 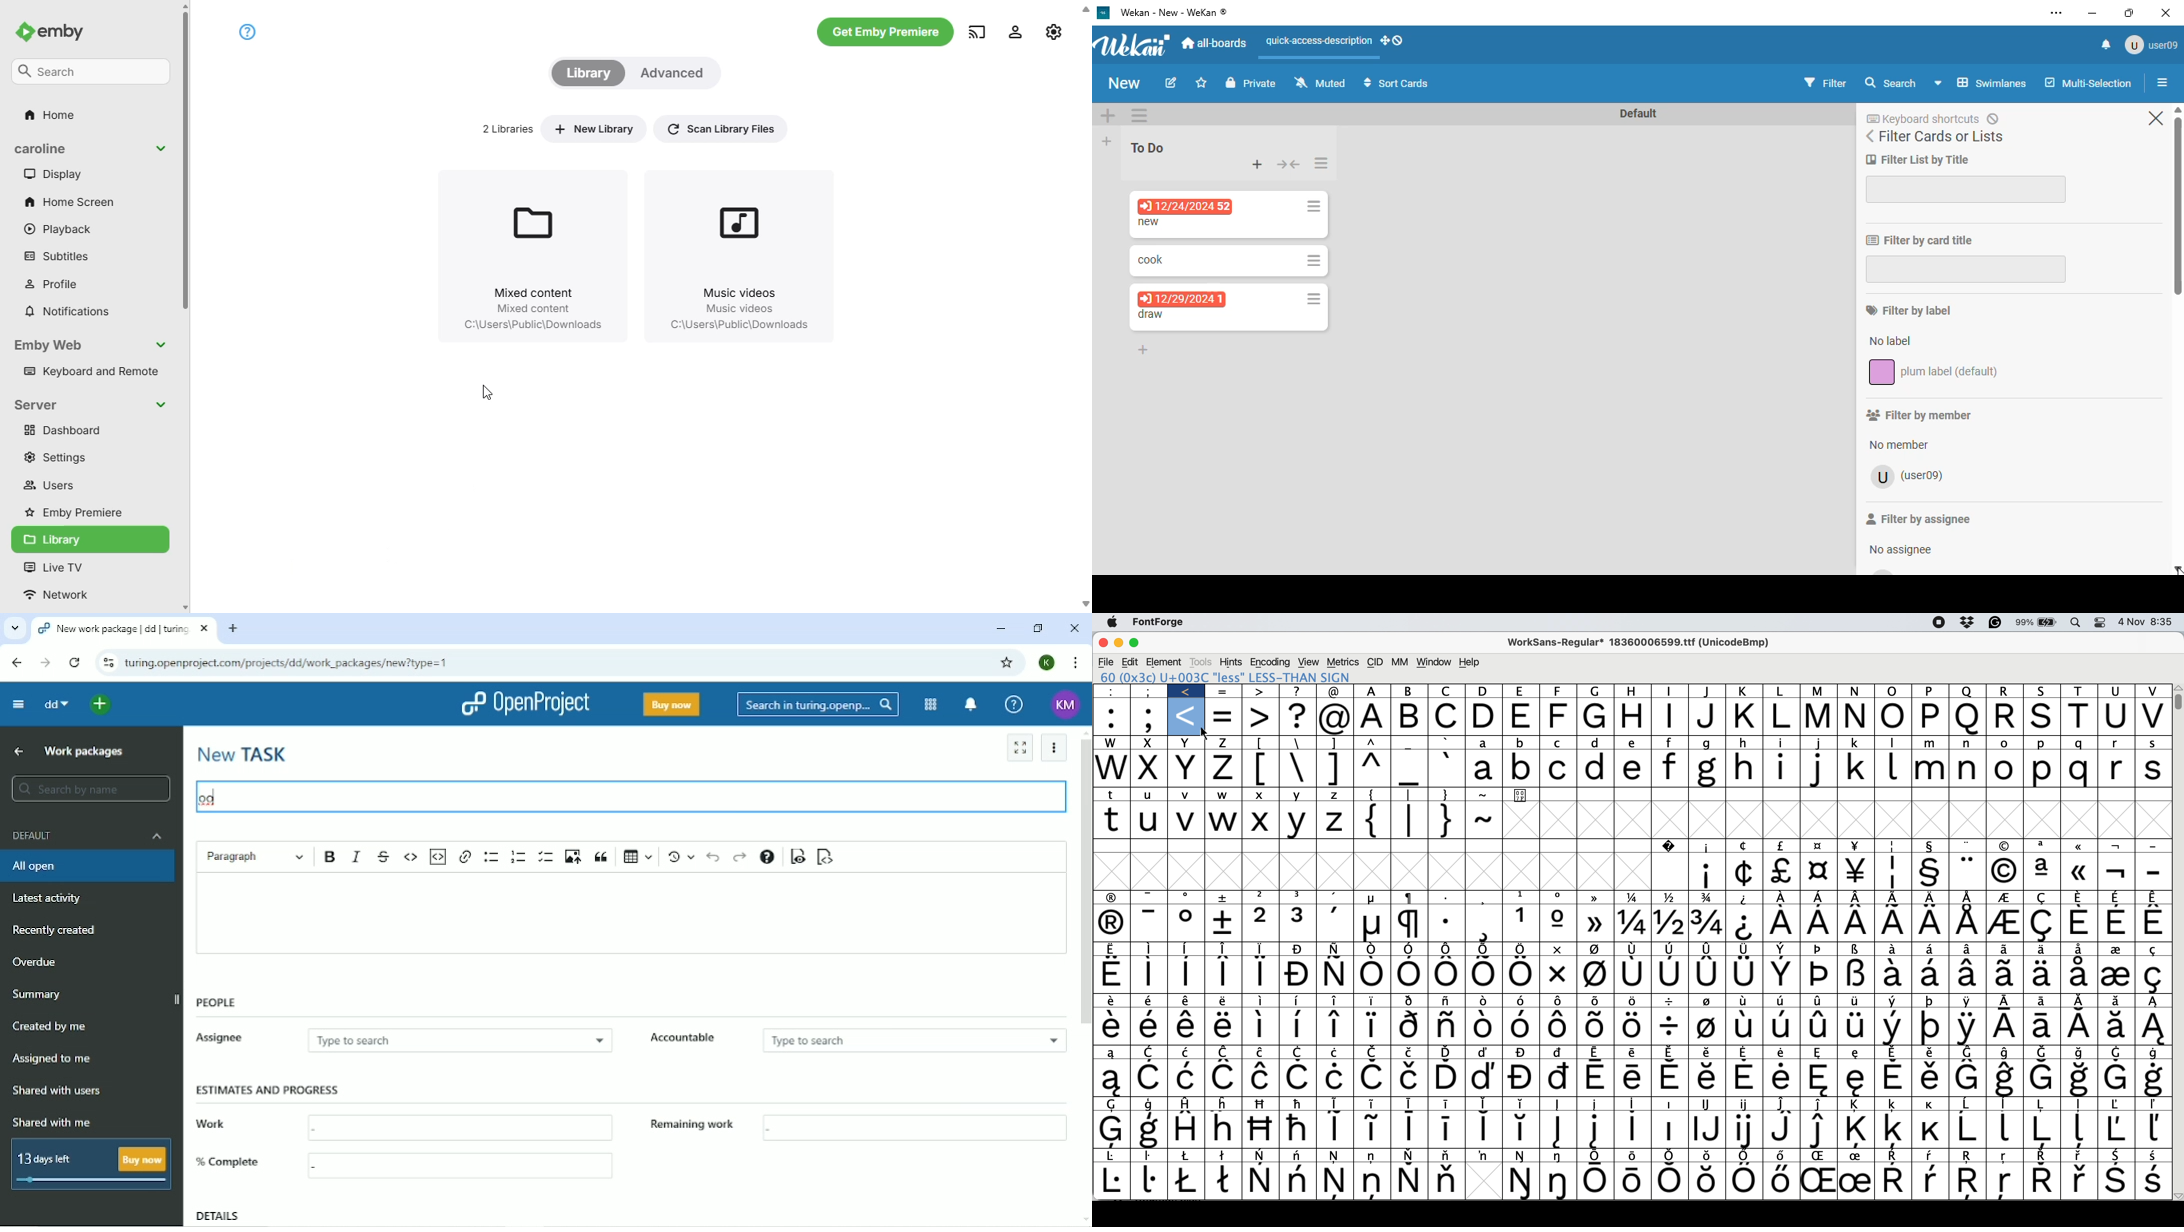 I want to click on Symbol, so click(x=2004, y=1105).